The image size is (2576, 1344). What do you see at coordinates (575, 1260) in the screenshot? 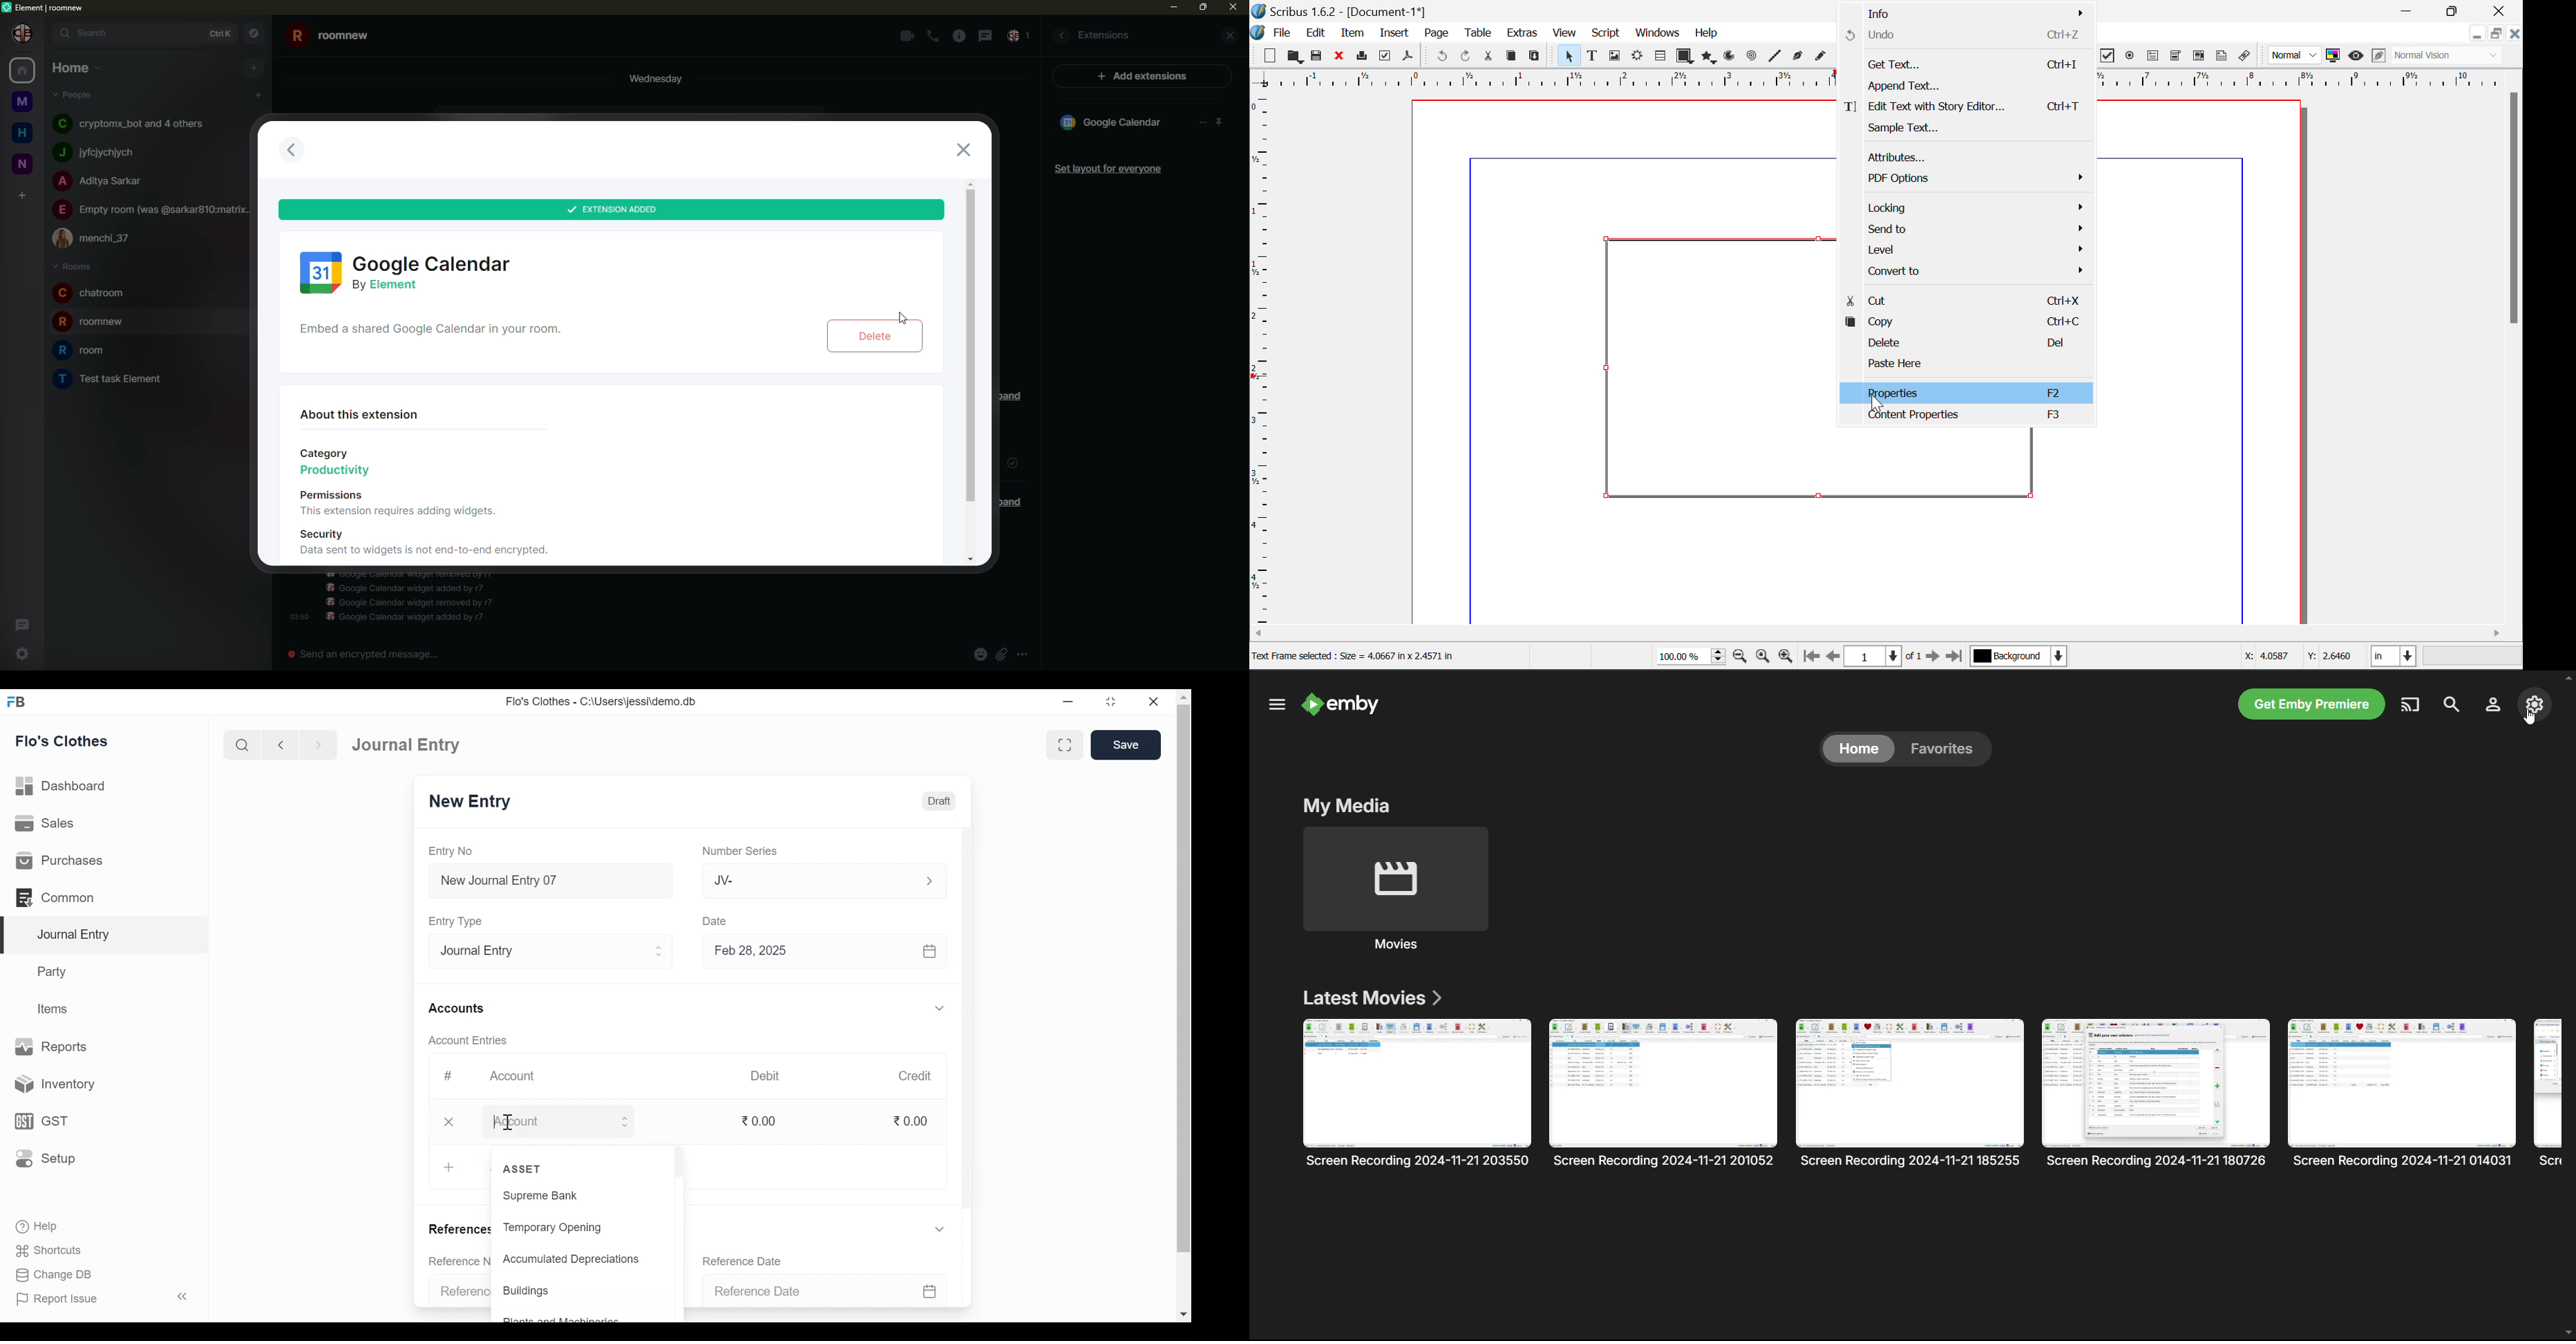
I see `Accumulated Depreciations` at bounding box center [575, 1260].